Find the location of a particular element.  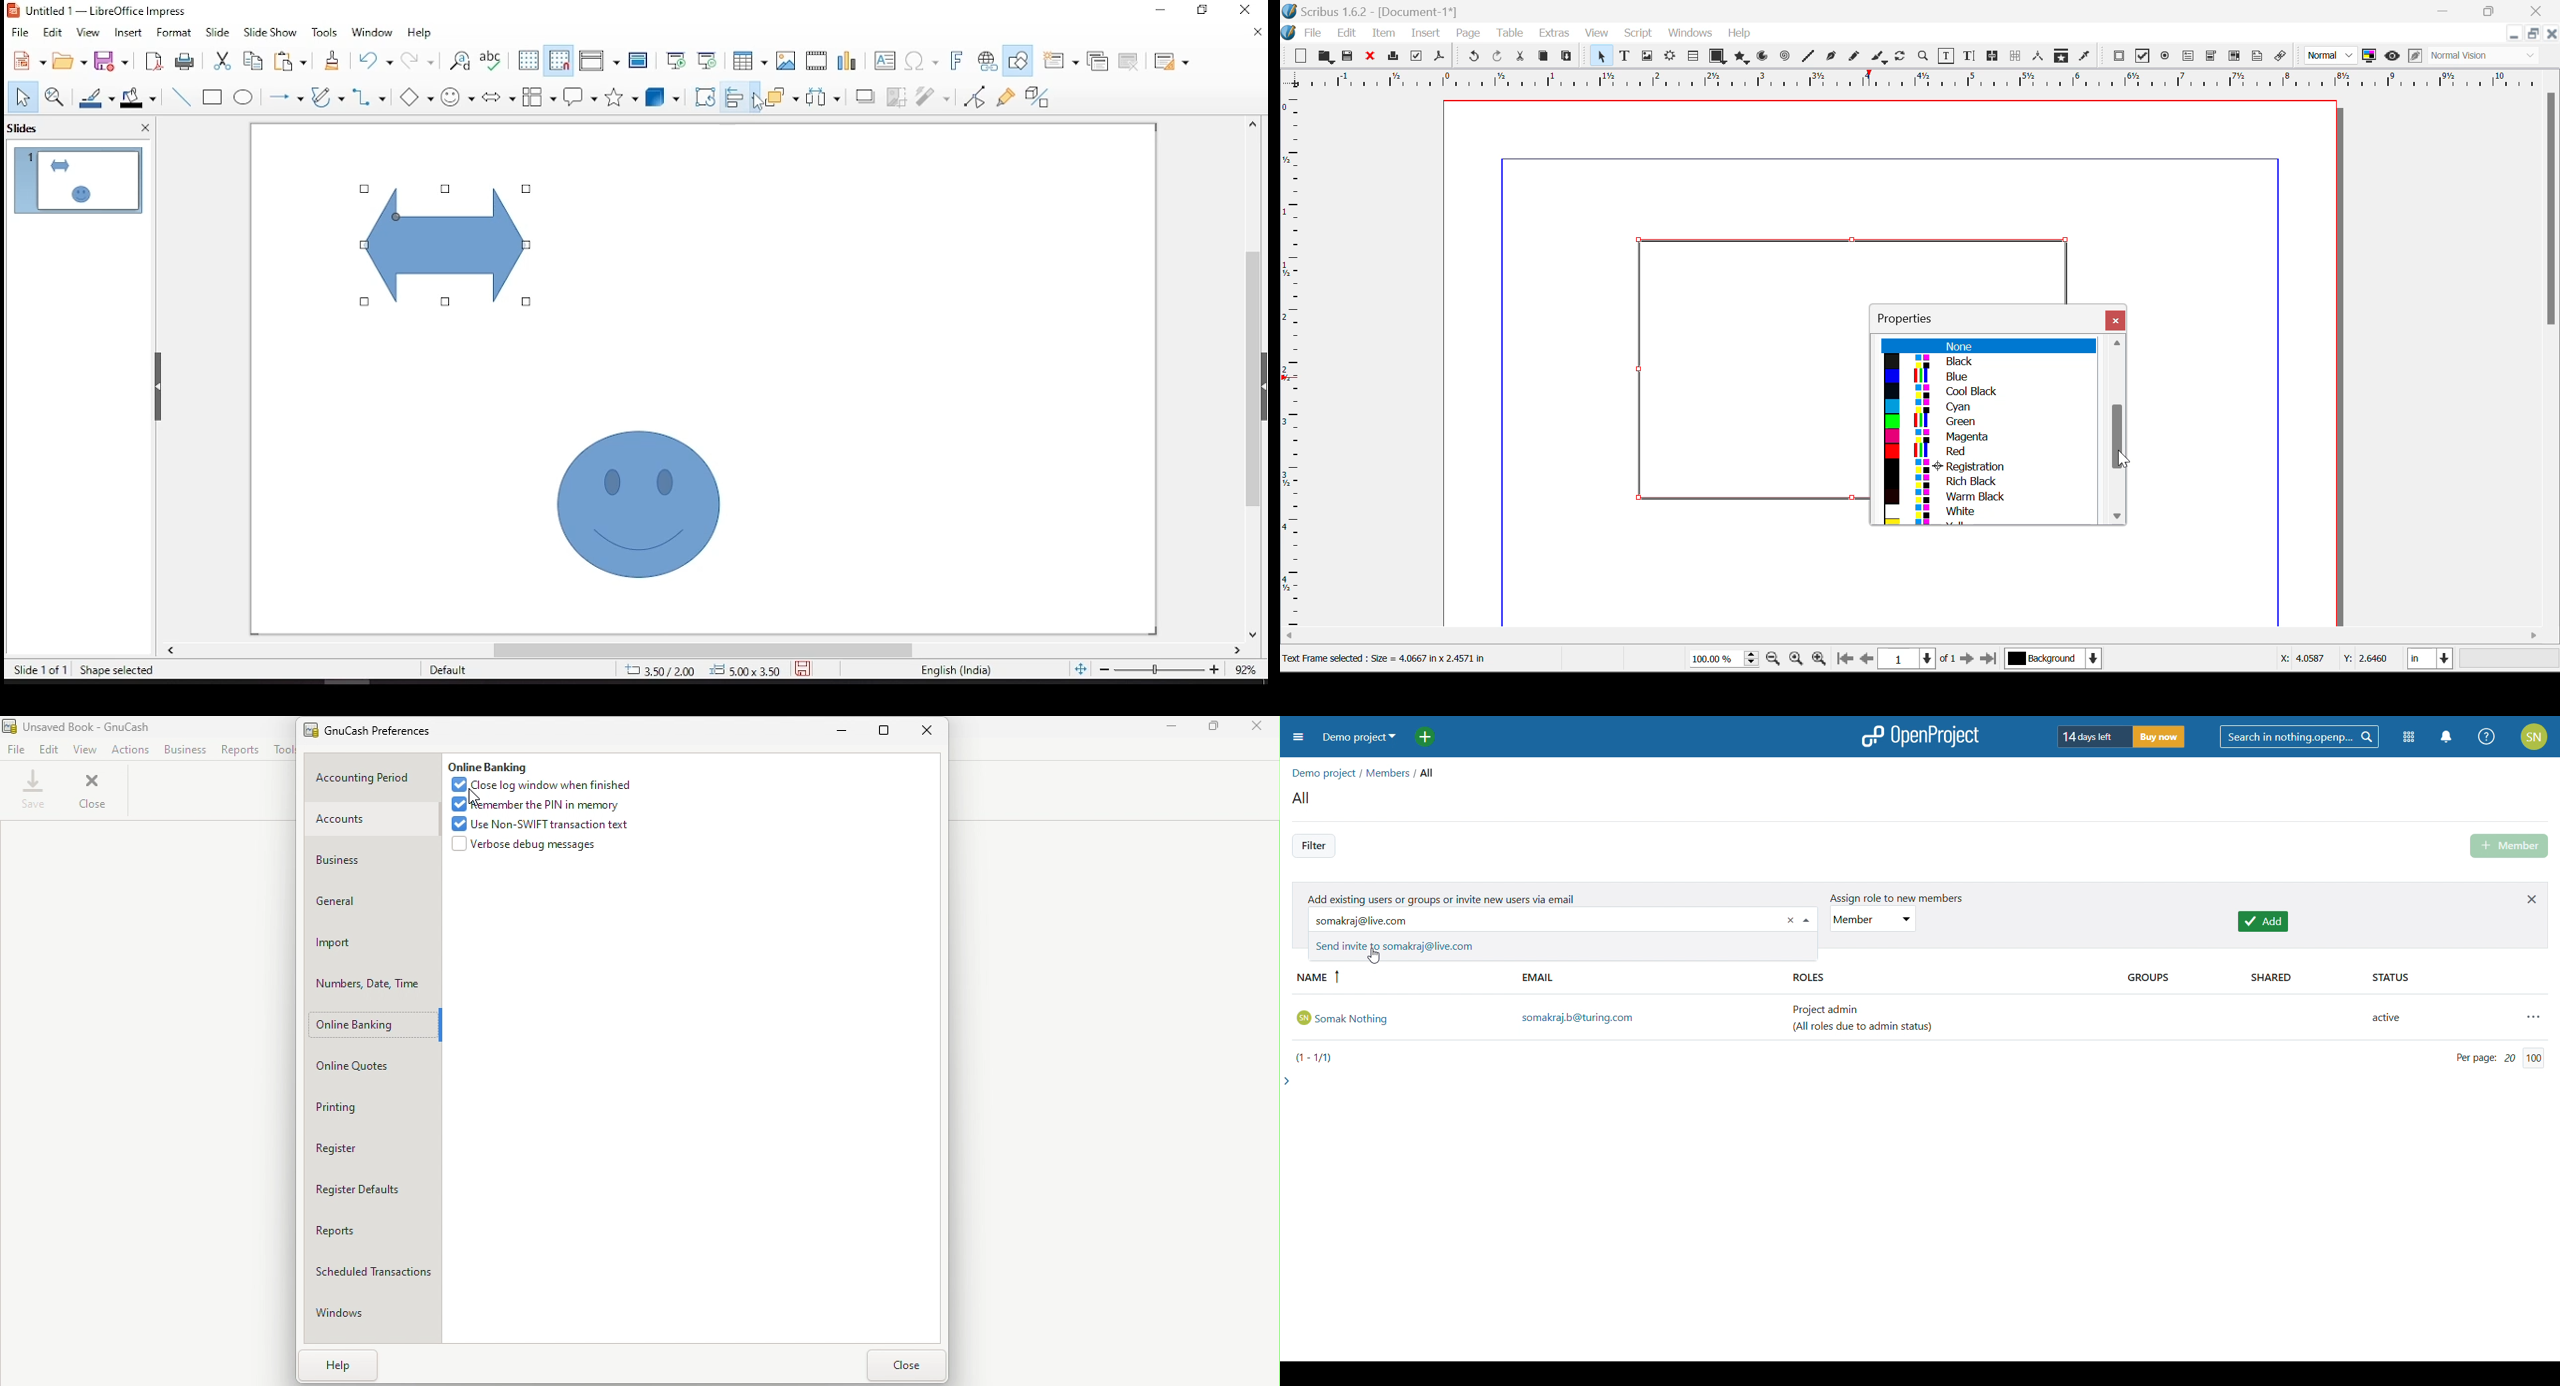

slide layout is located at coordinates (1173, 62).